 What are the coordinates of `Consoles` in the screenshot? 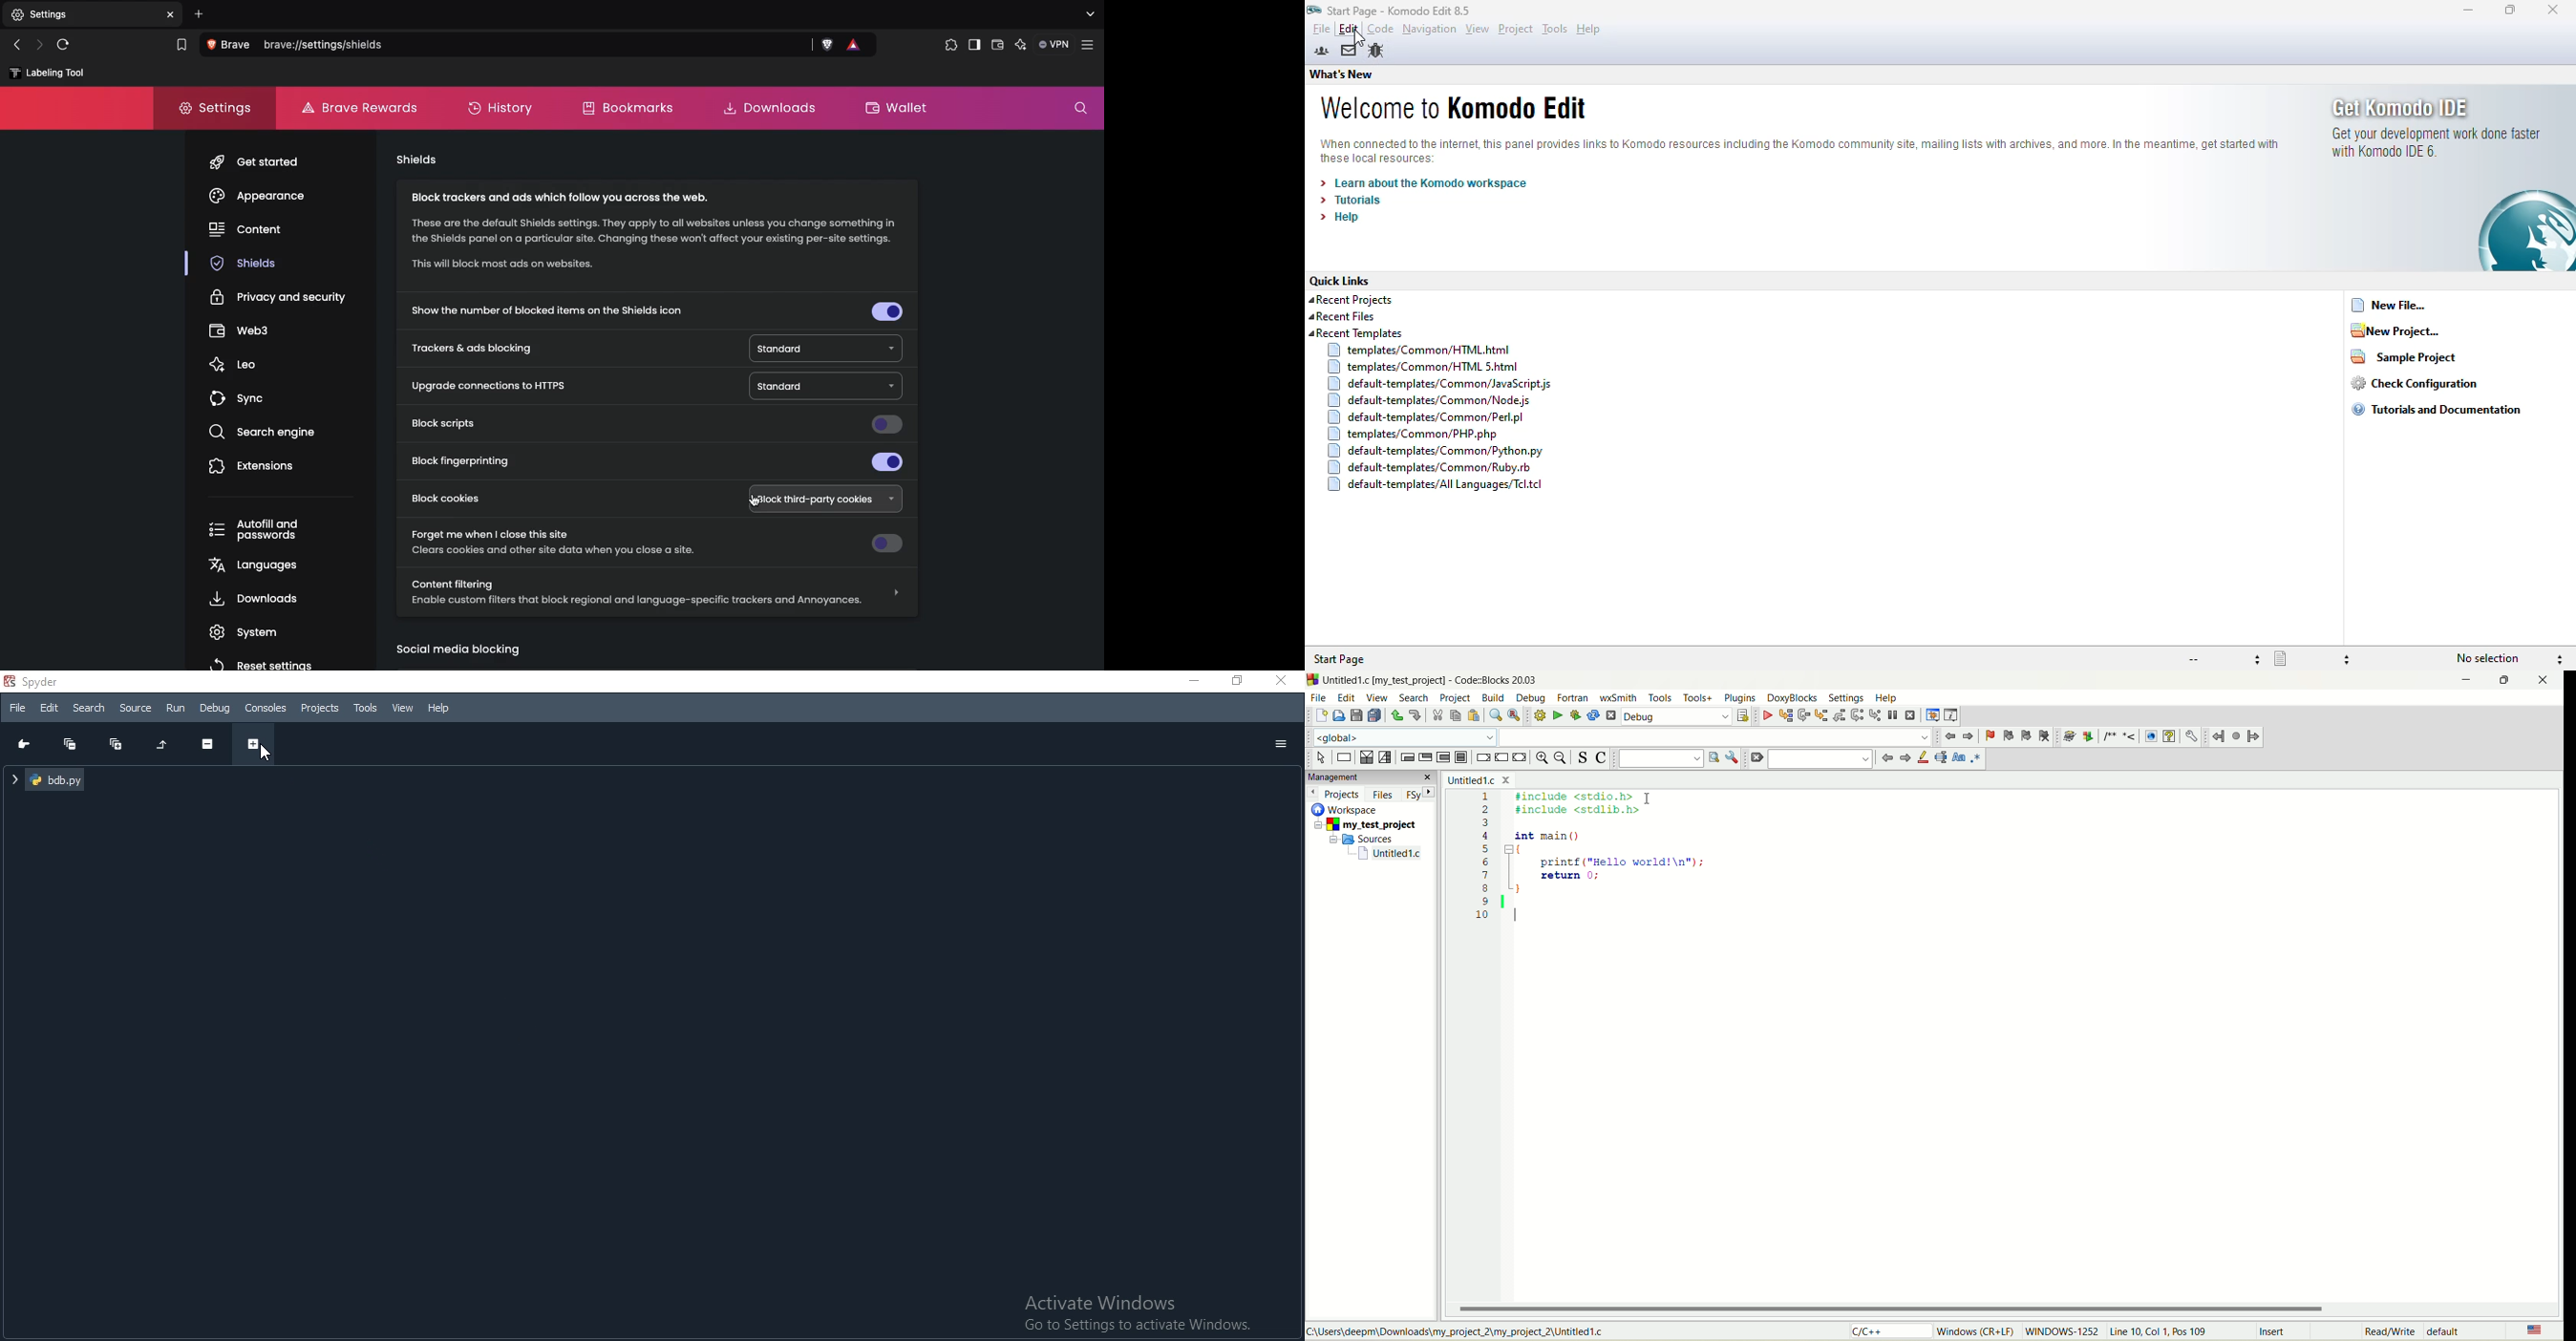 It's located at (266, 707).